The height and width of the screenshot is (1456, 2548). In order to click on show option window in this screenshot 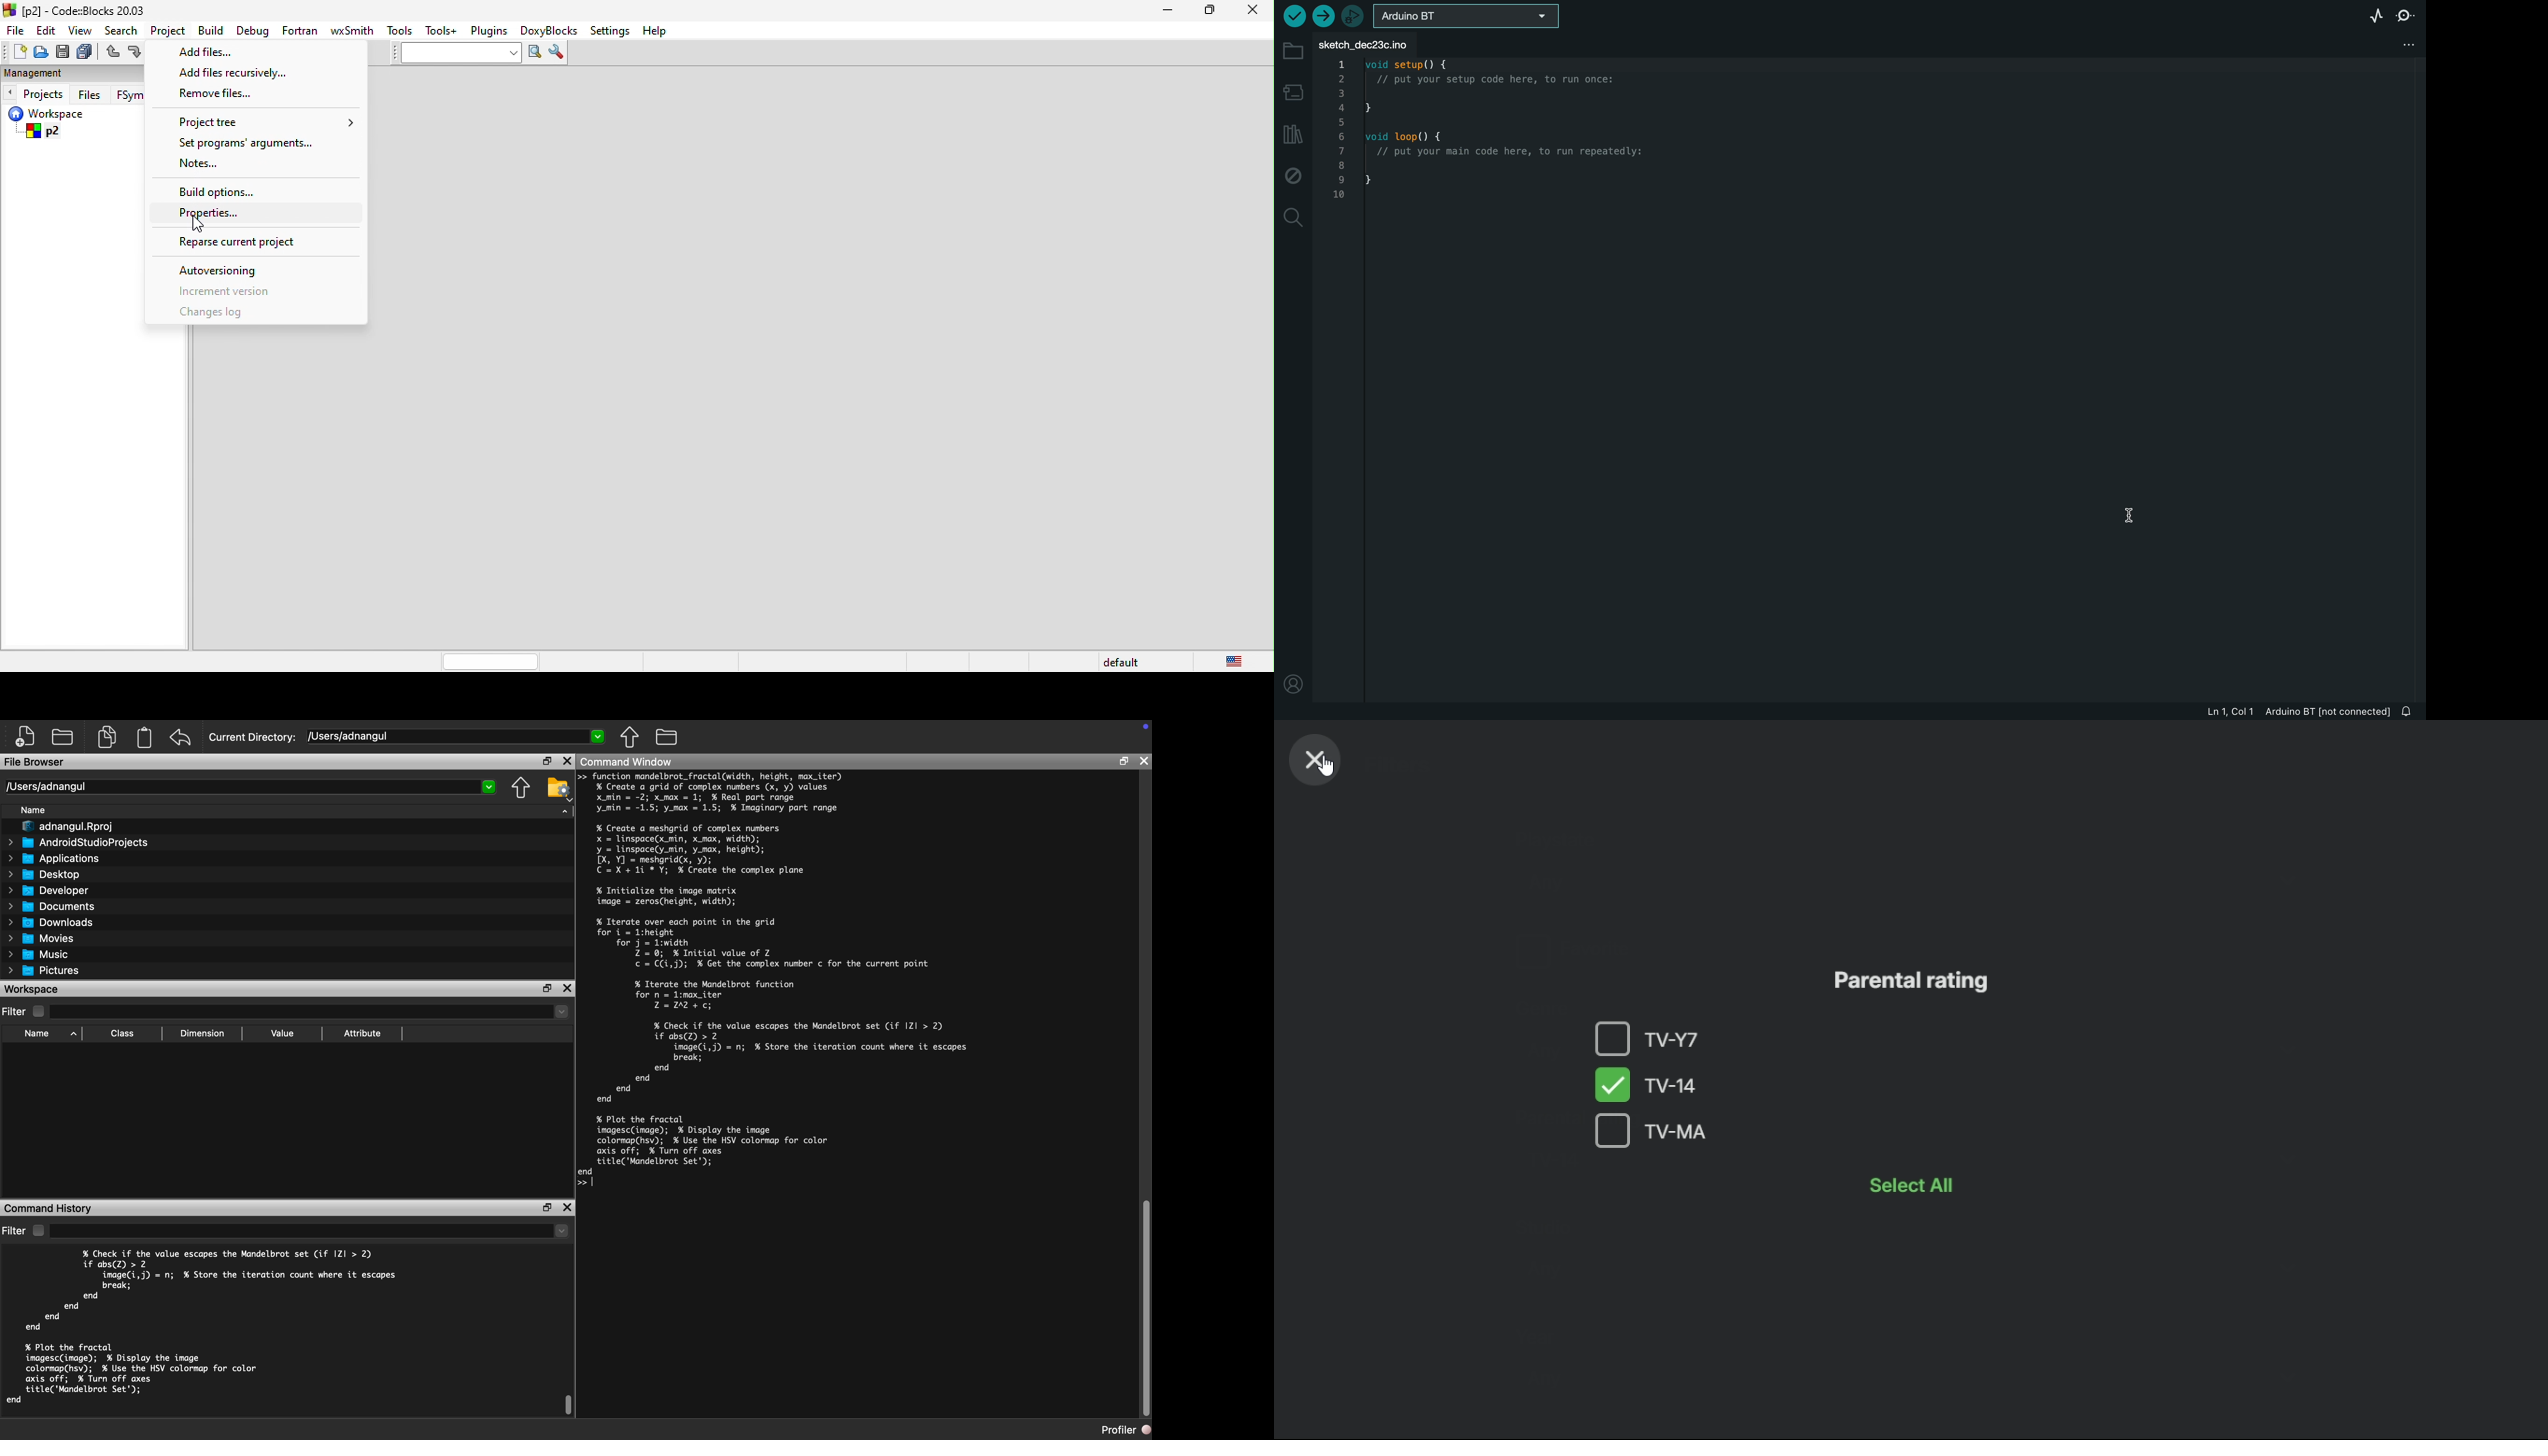, I will do `click(559, 53)`.